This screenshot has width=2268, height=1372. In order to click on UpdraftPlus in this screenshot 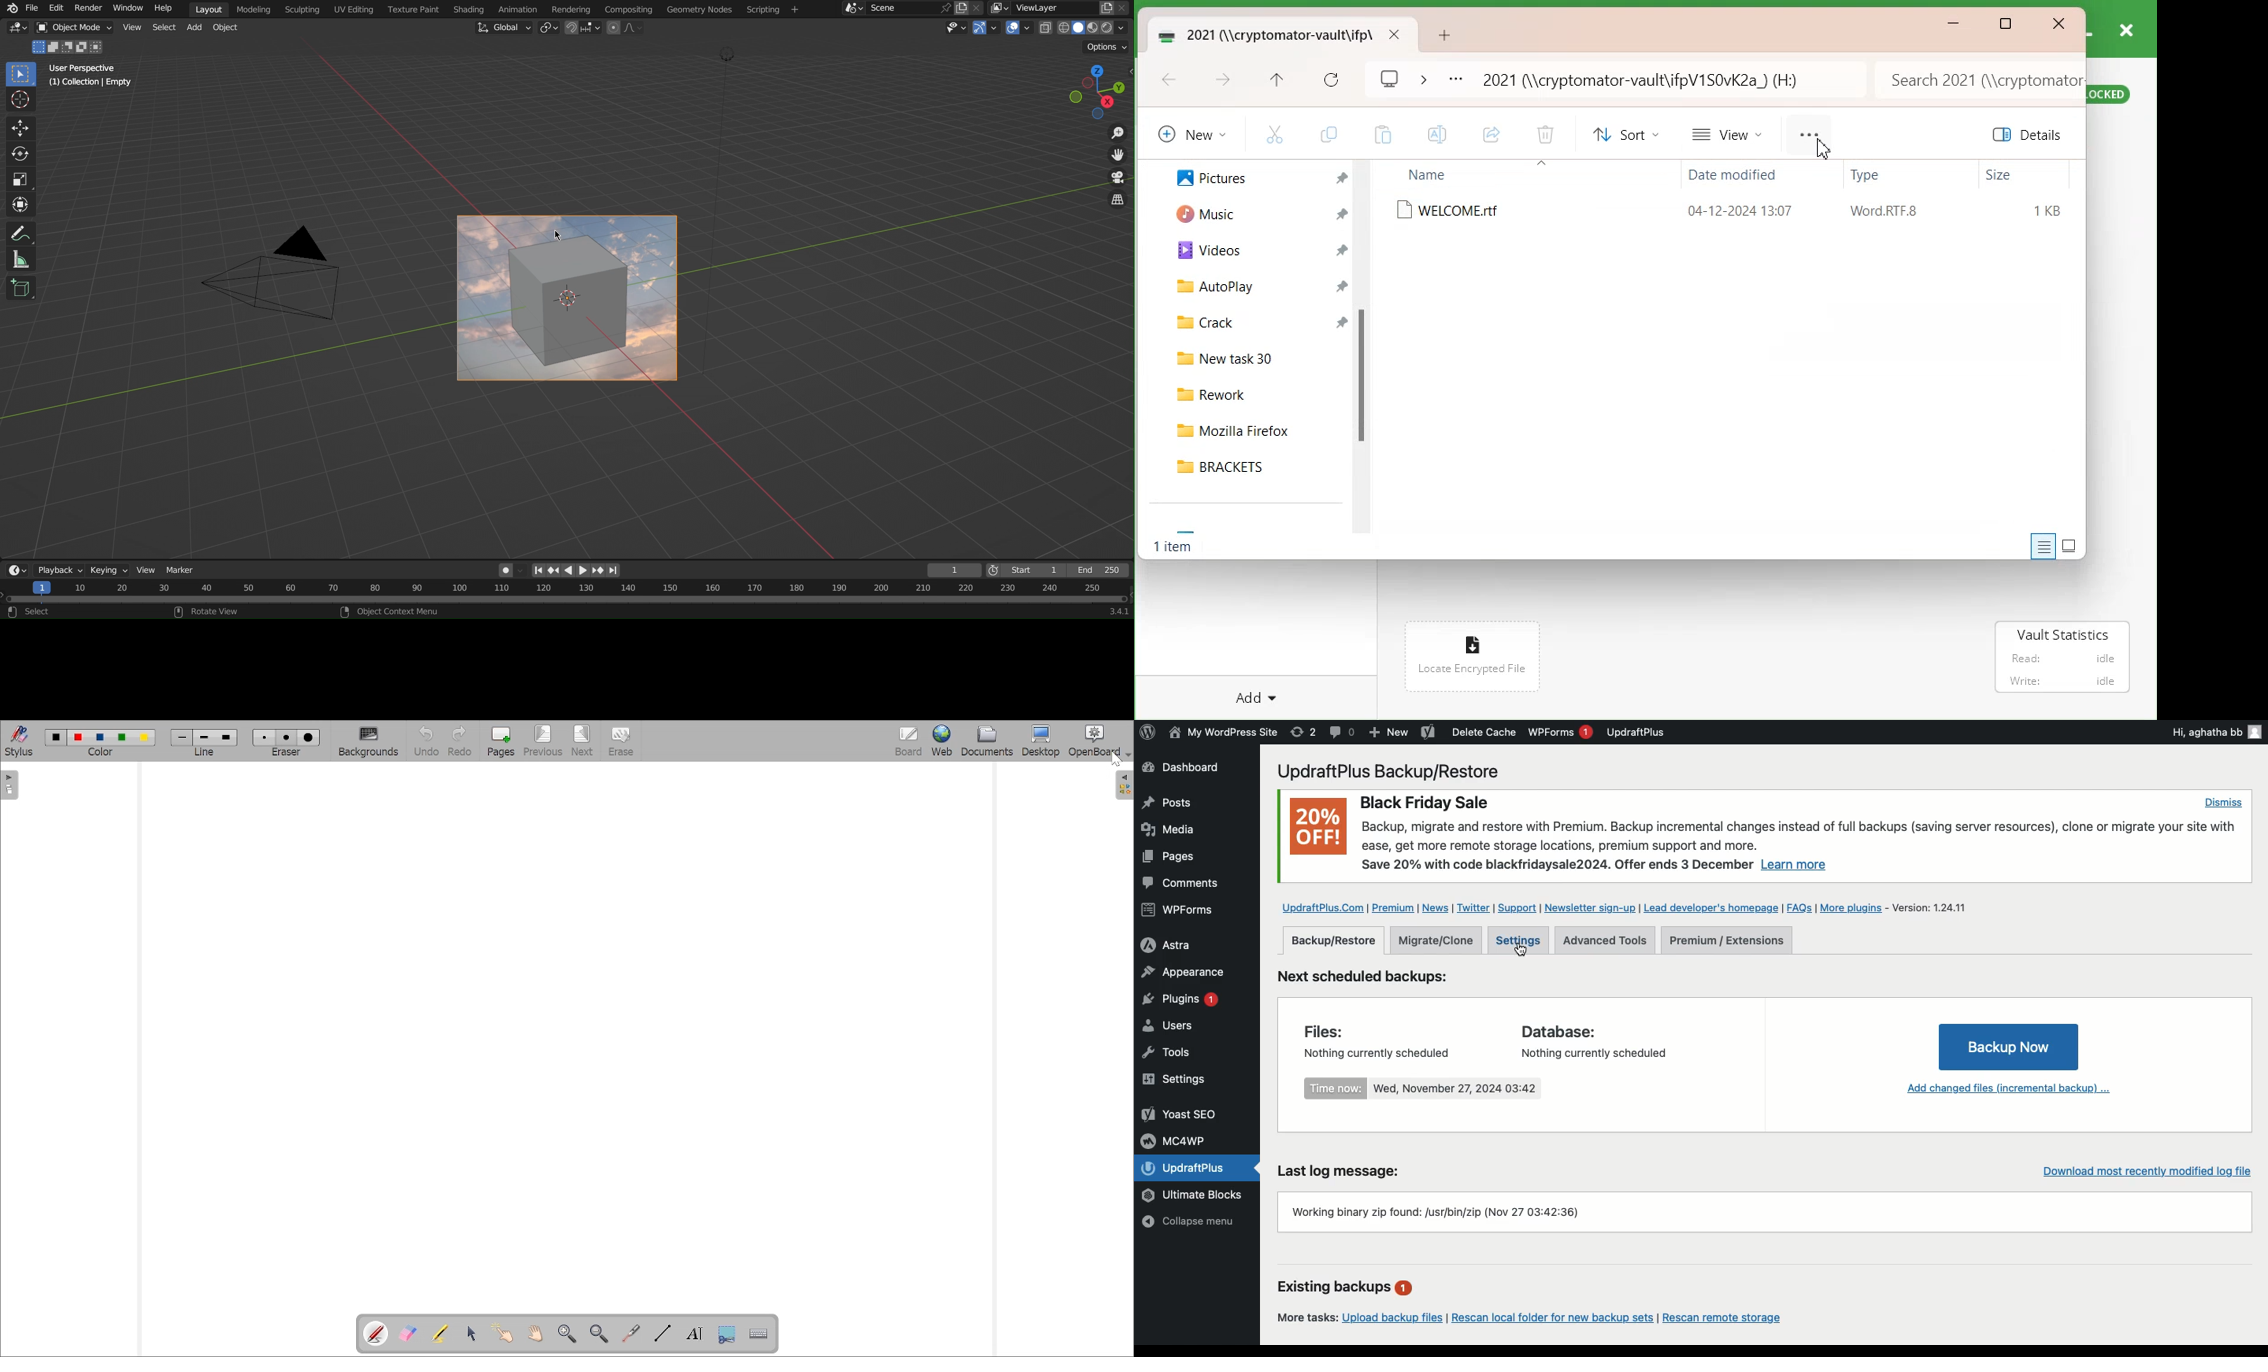, I will do `click(1636, 732)`.